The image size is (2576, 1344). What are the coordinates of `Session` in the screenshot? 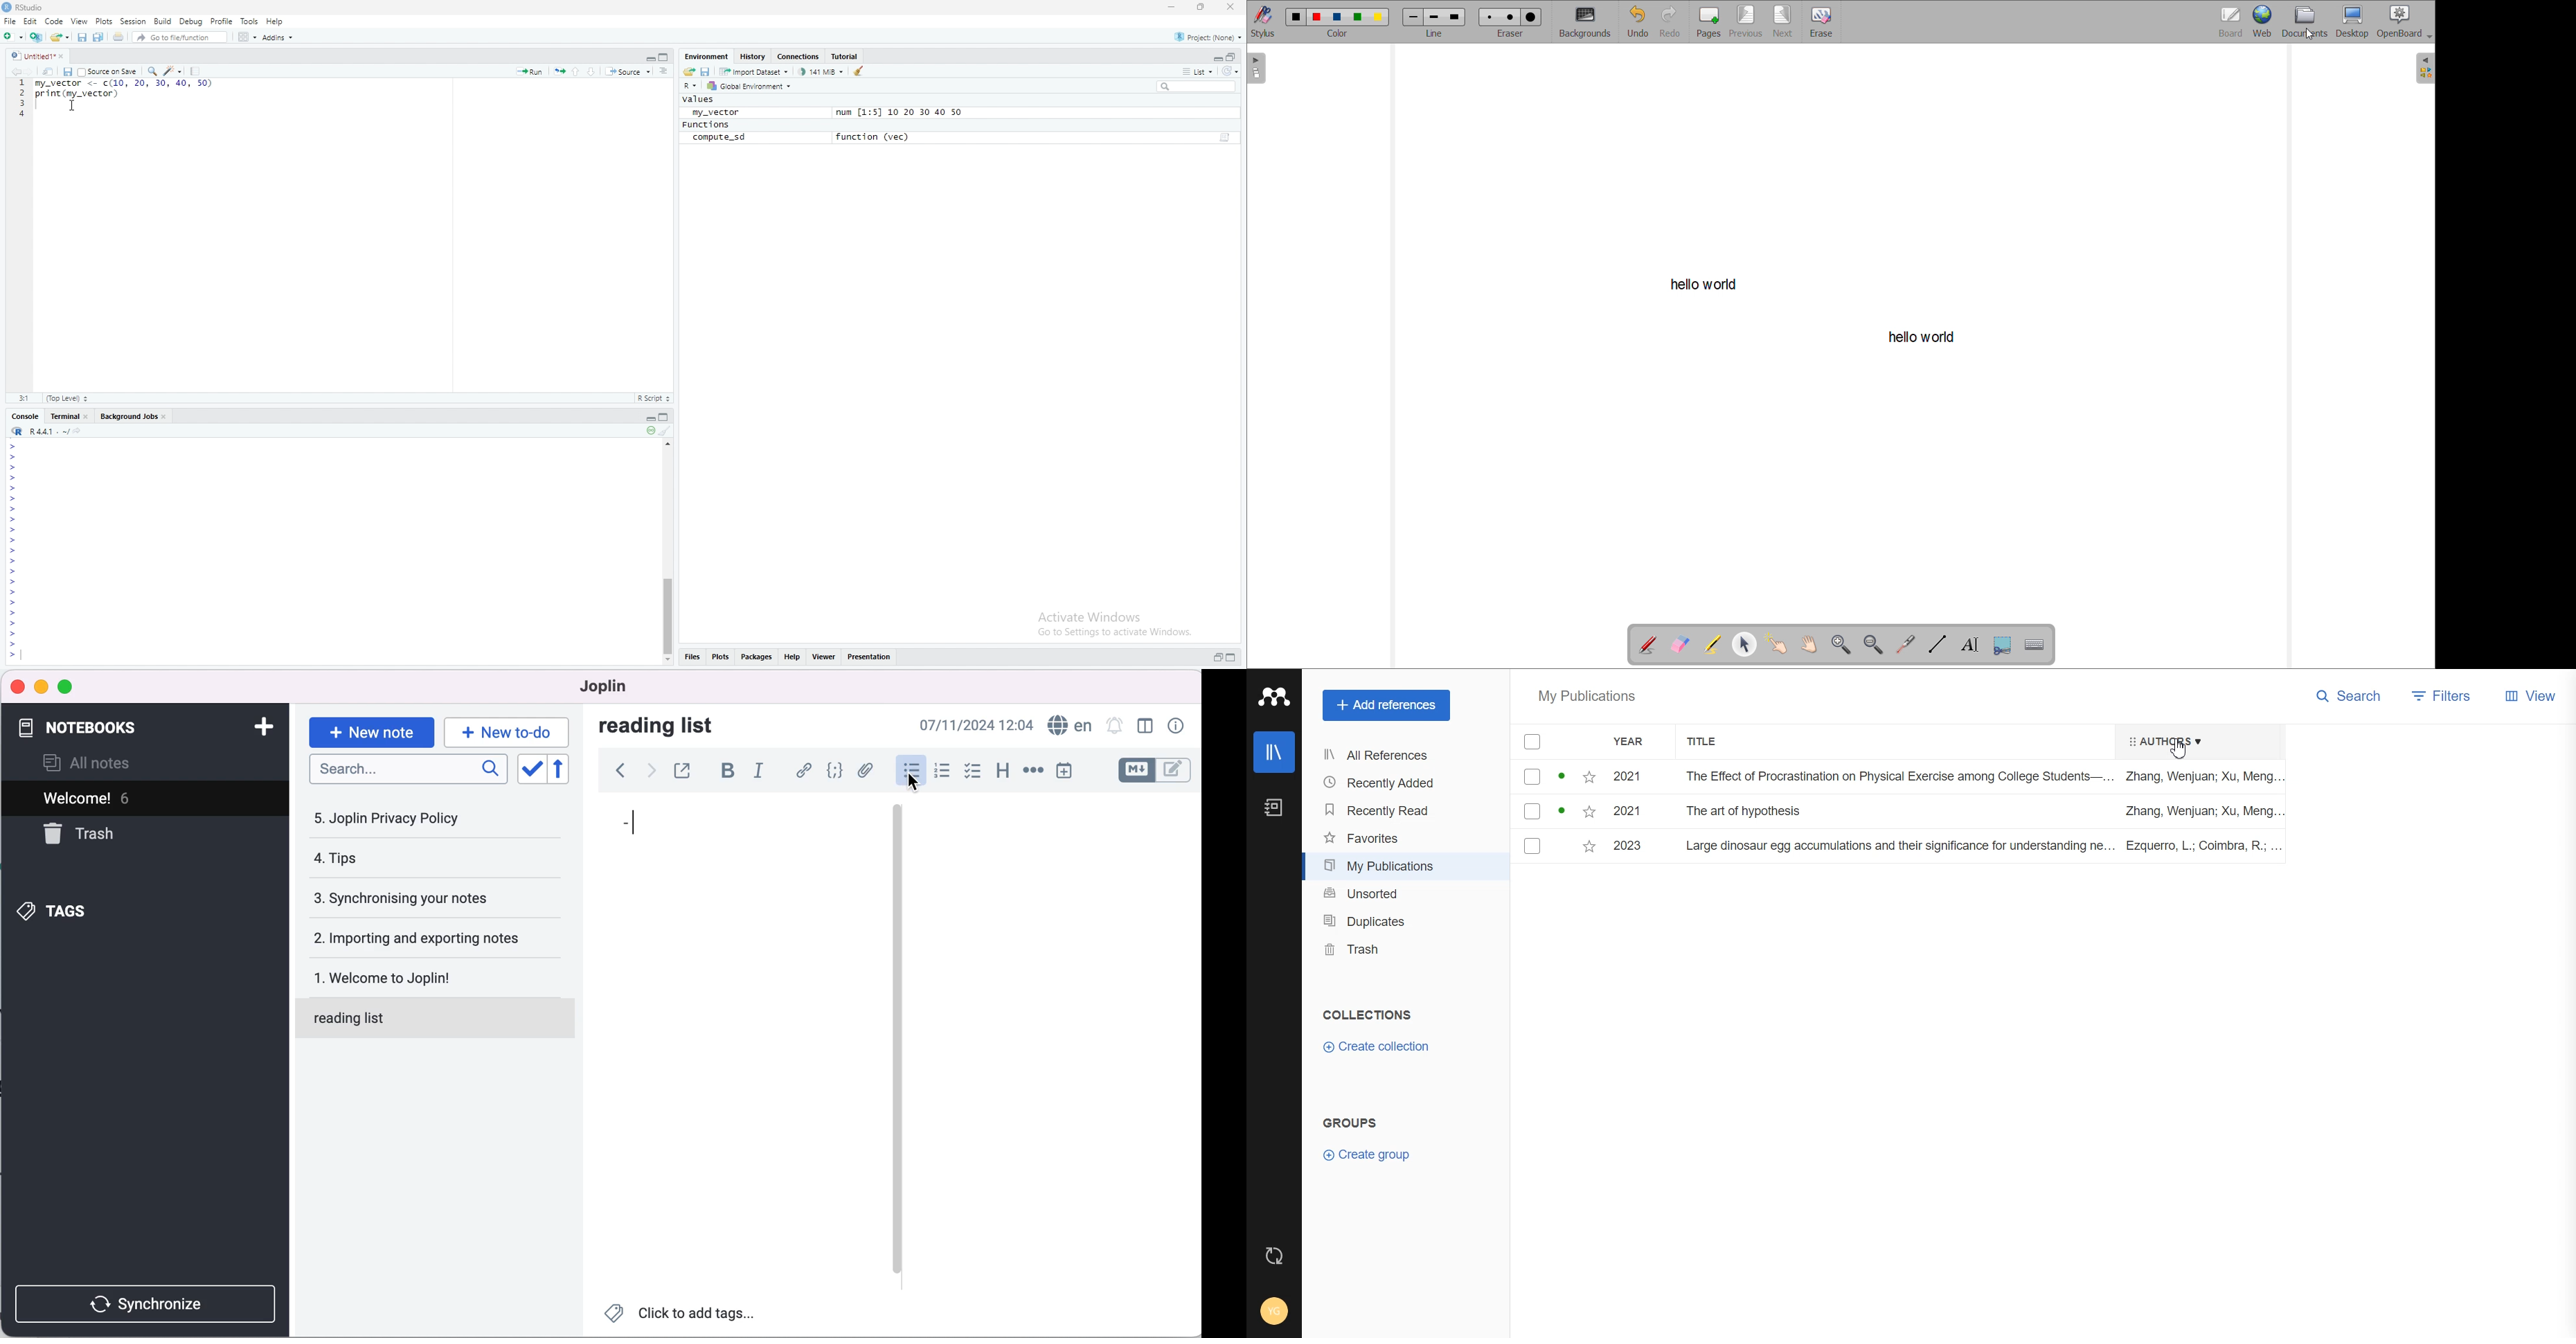 It's located at (132, 21).